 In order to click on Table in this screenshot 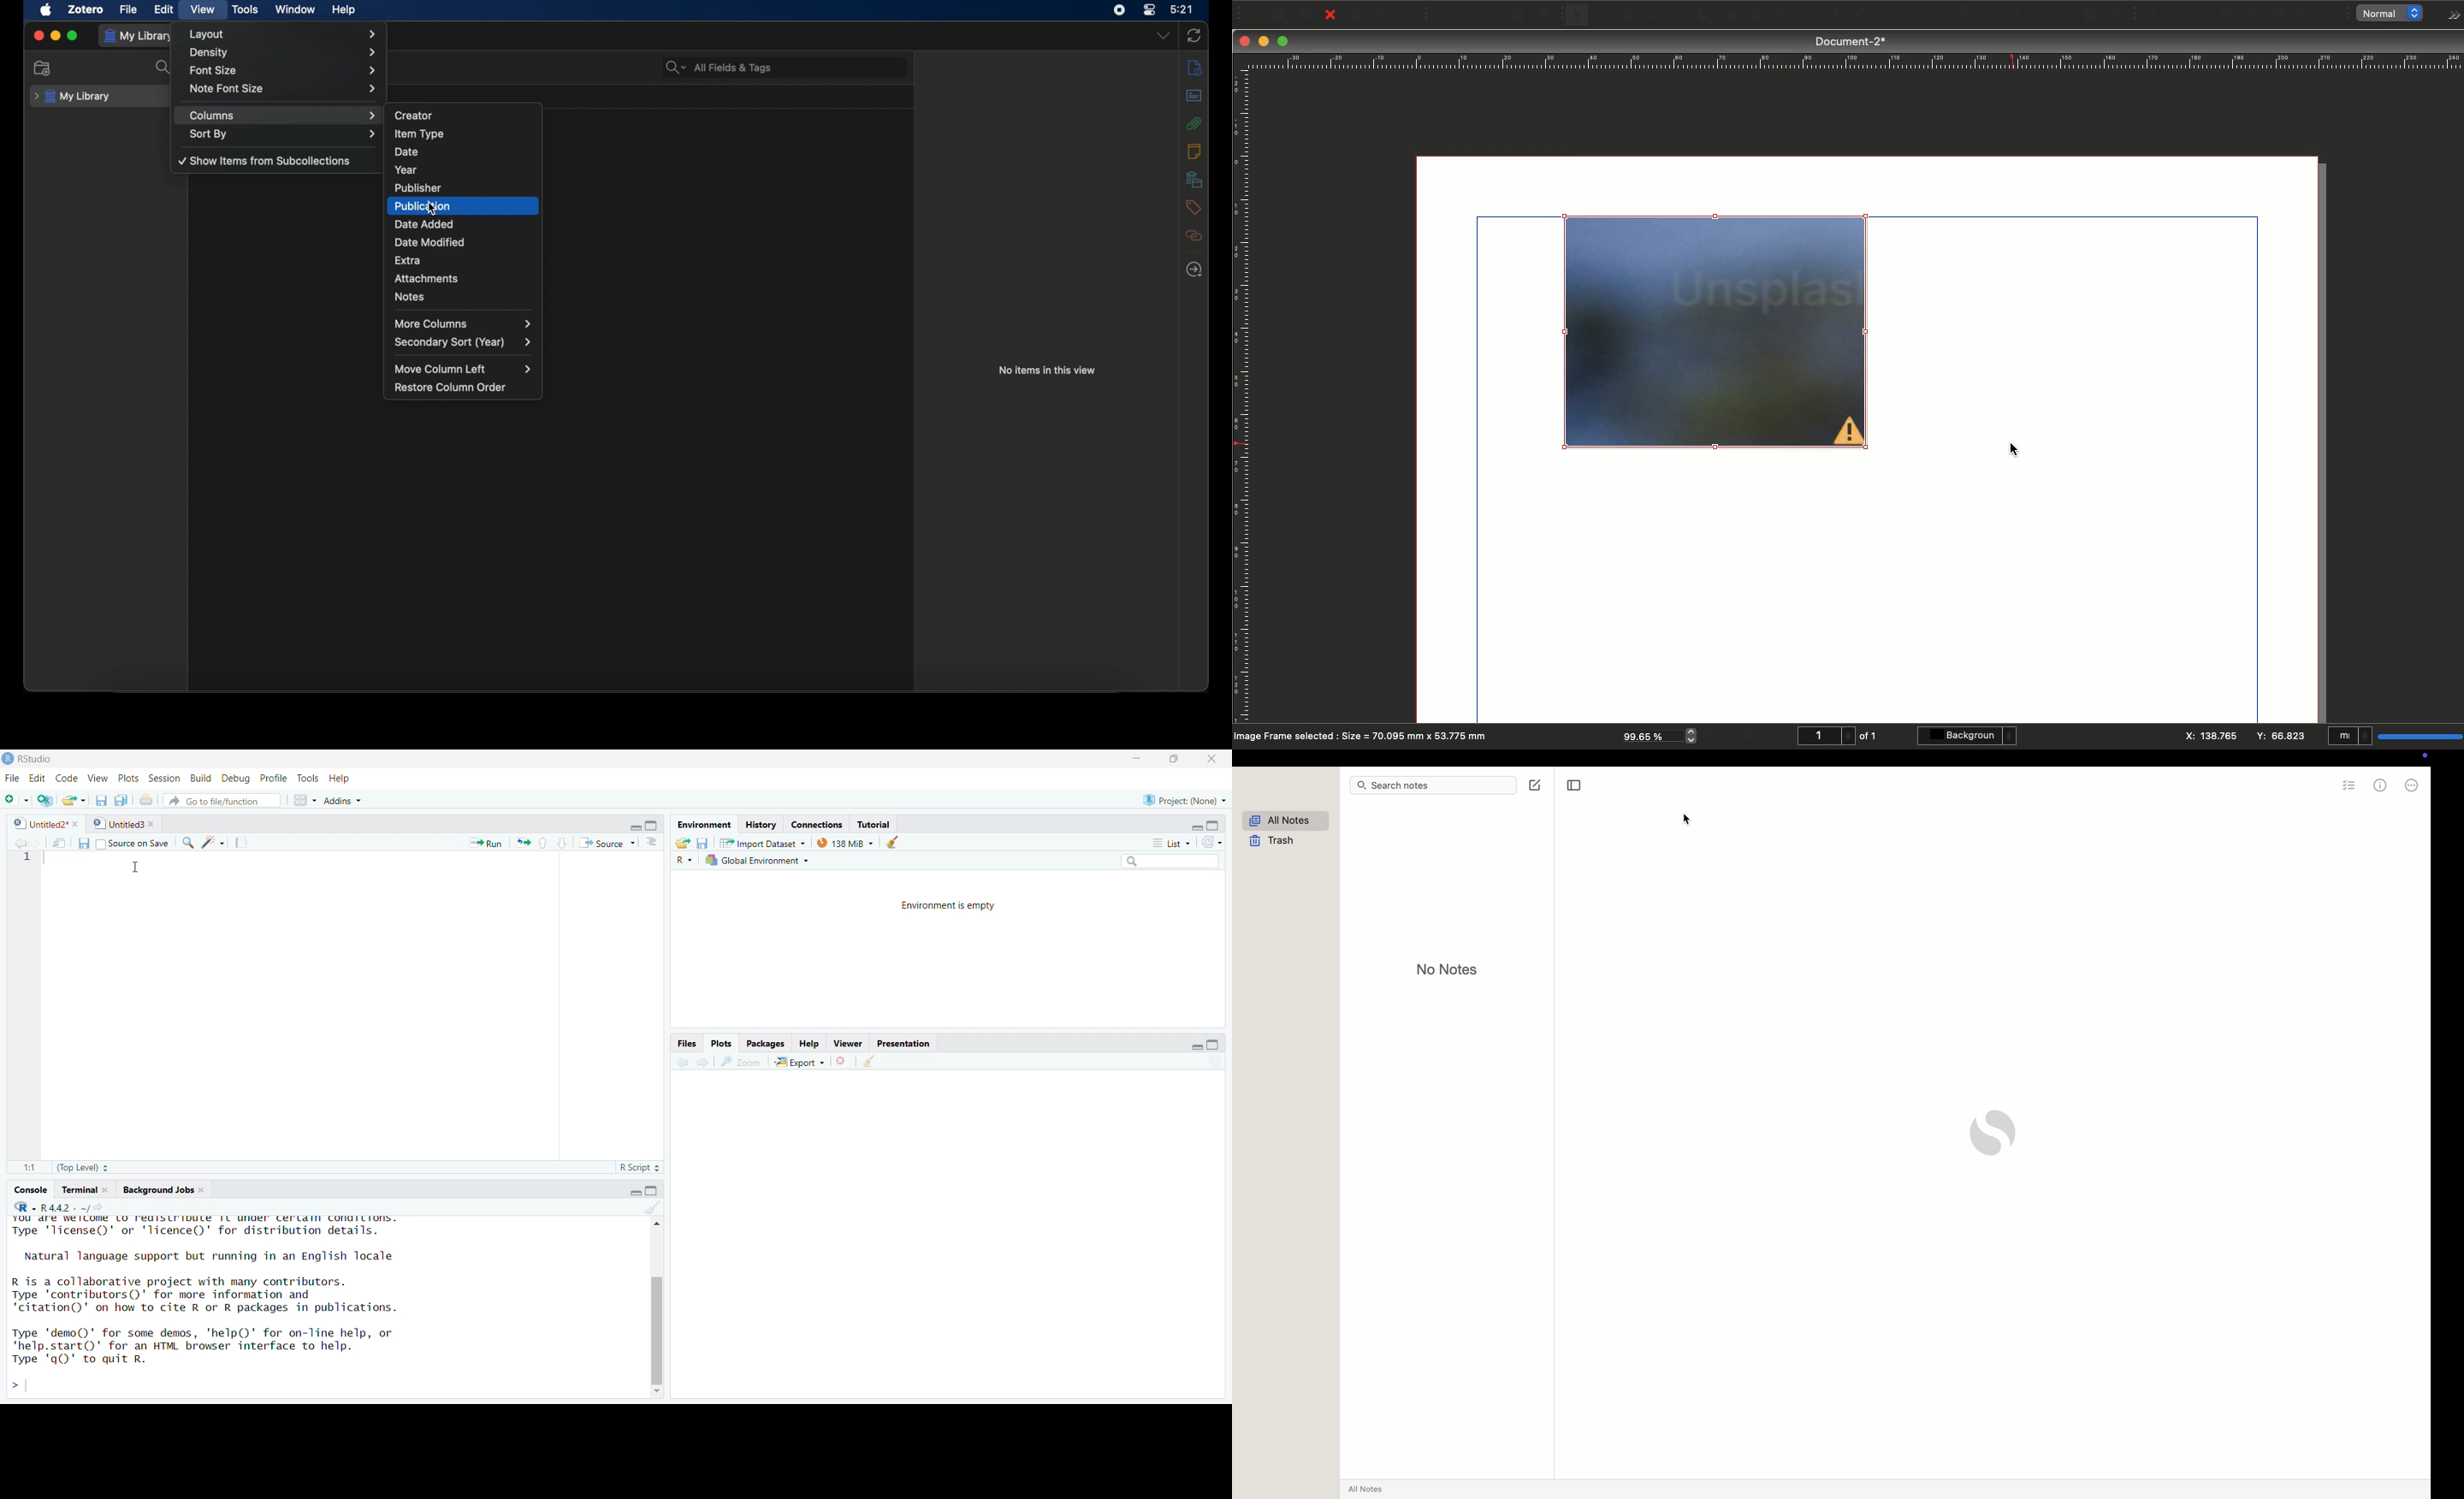, I will do `click(1679, 16)`.